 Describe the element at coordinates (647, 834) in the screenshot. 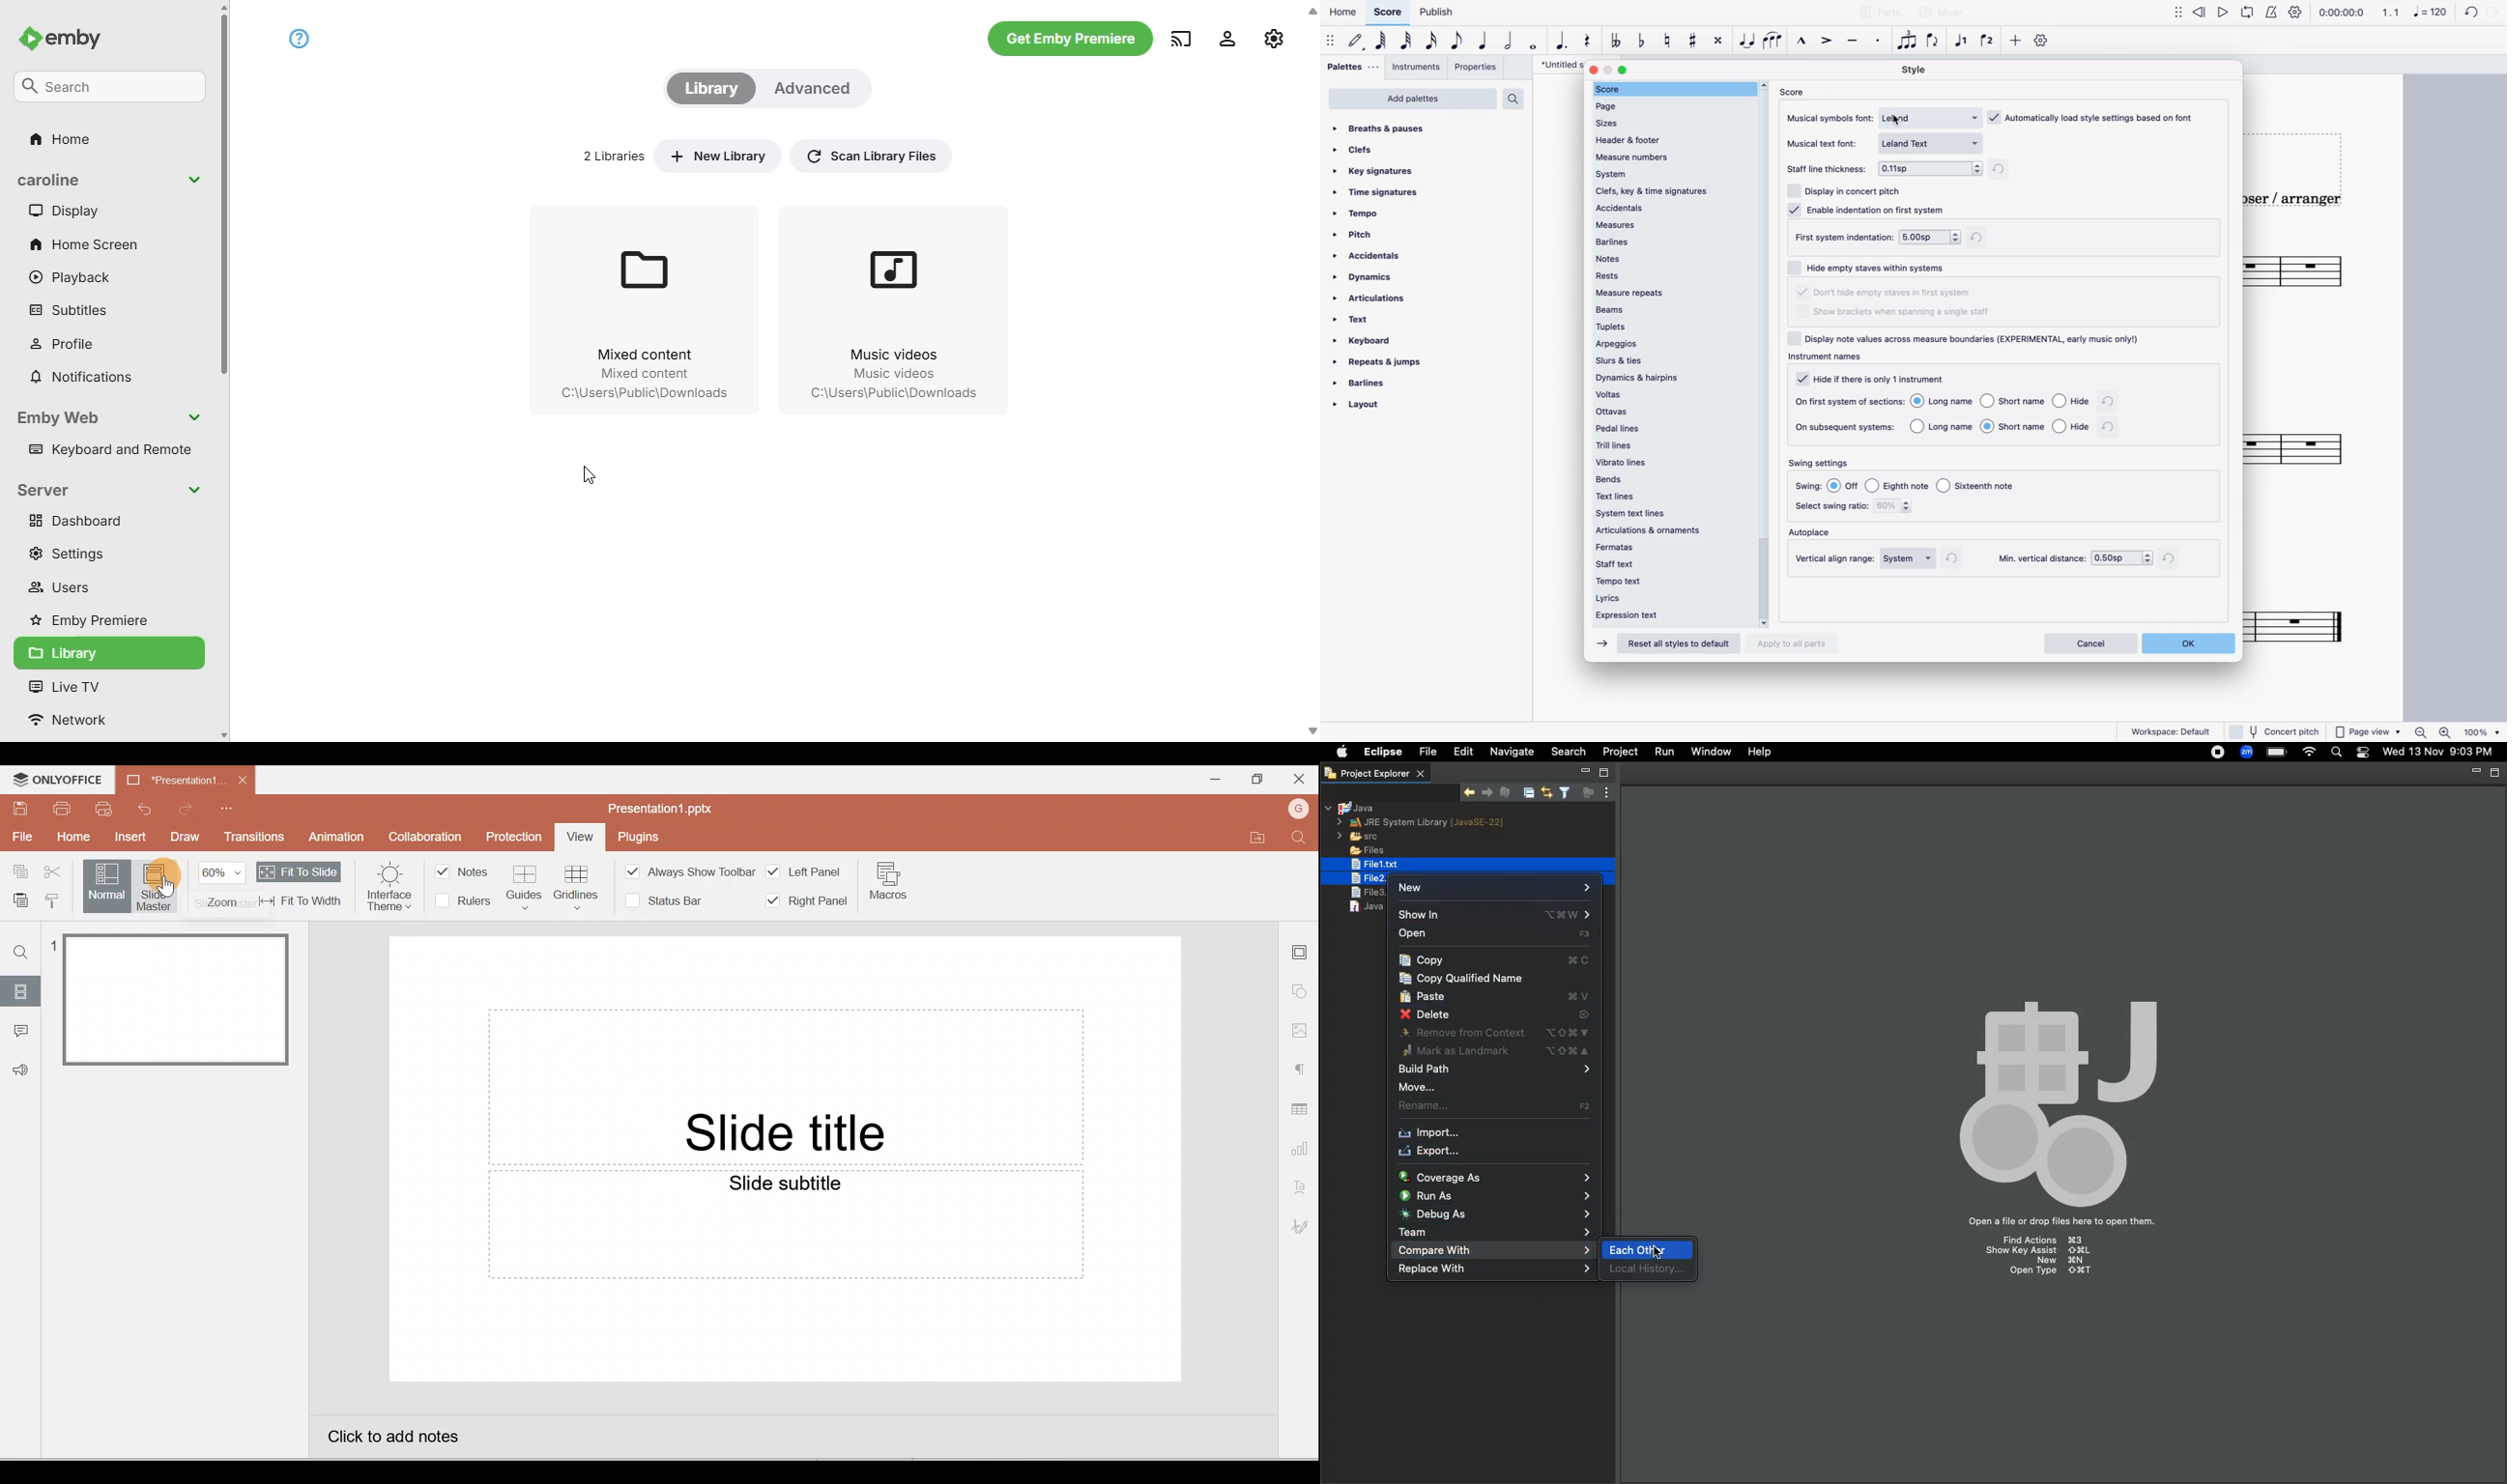

I see `Plugins` at that location.